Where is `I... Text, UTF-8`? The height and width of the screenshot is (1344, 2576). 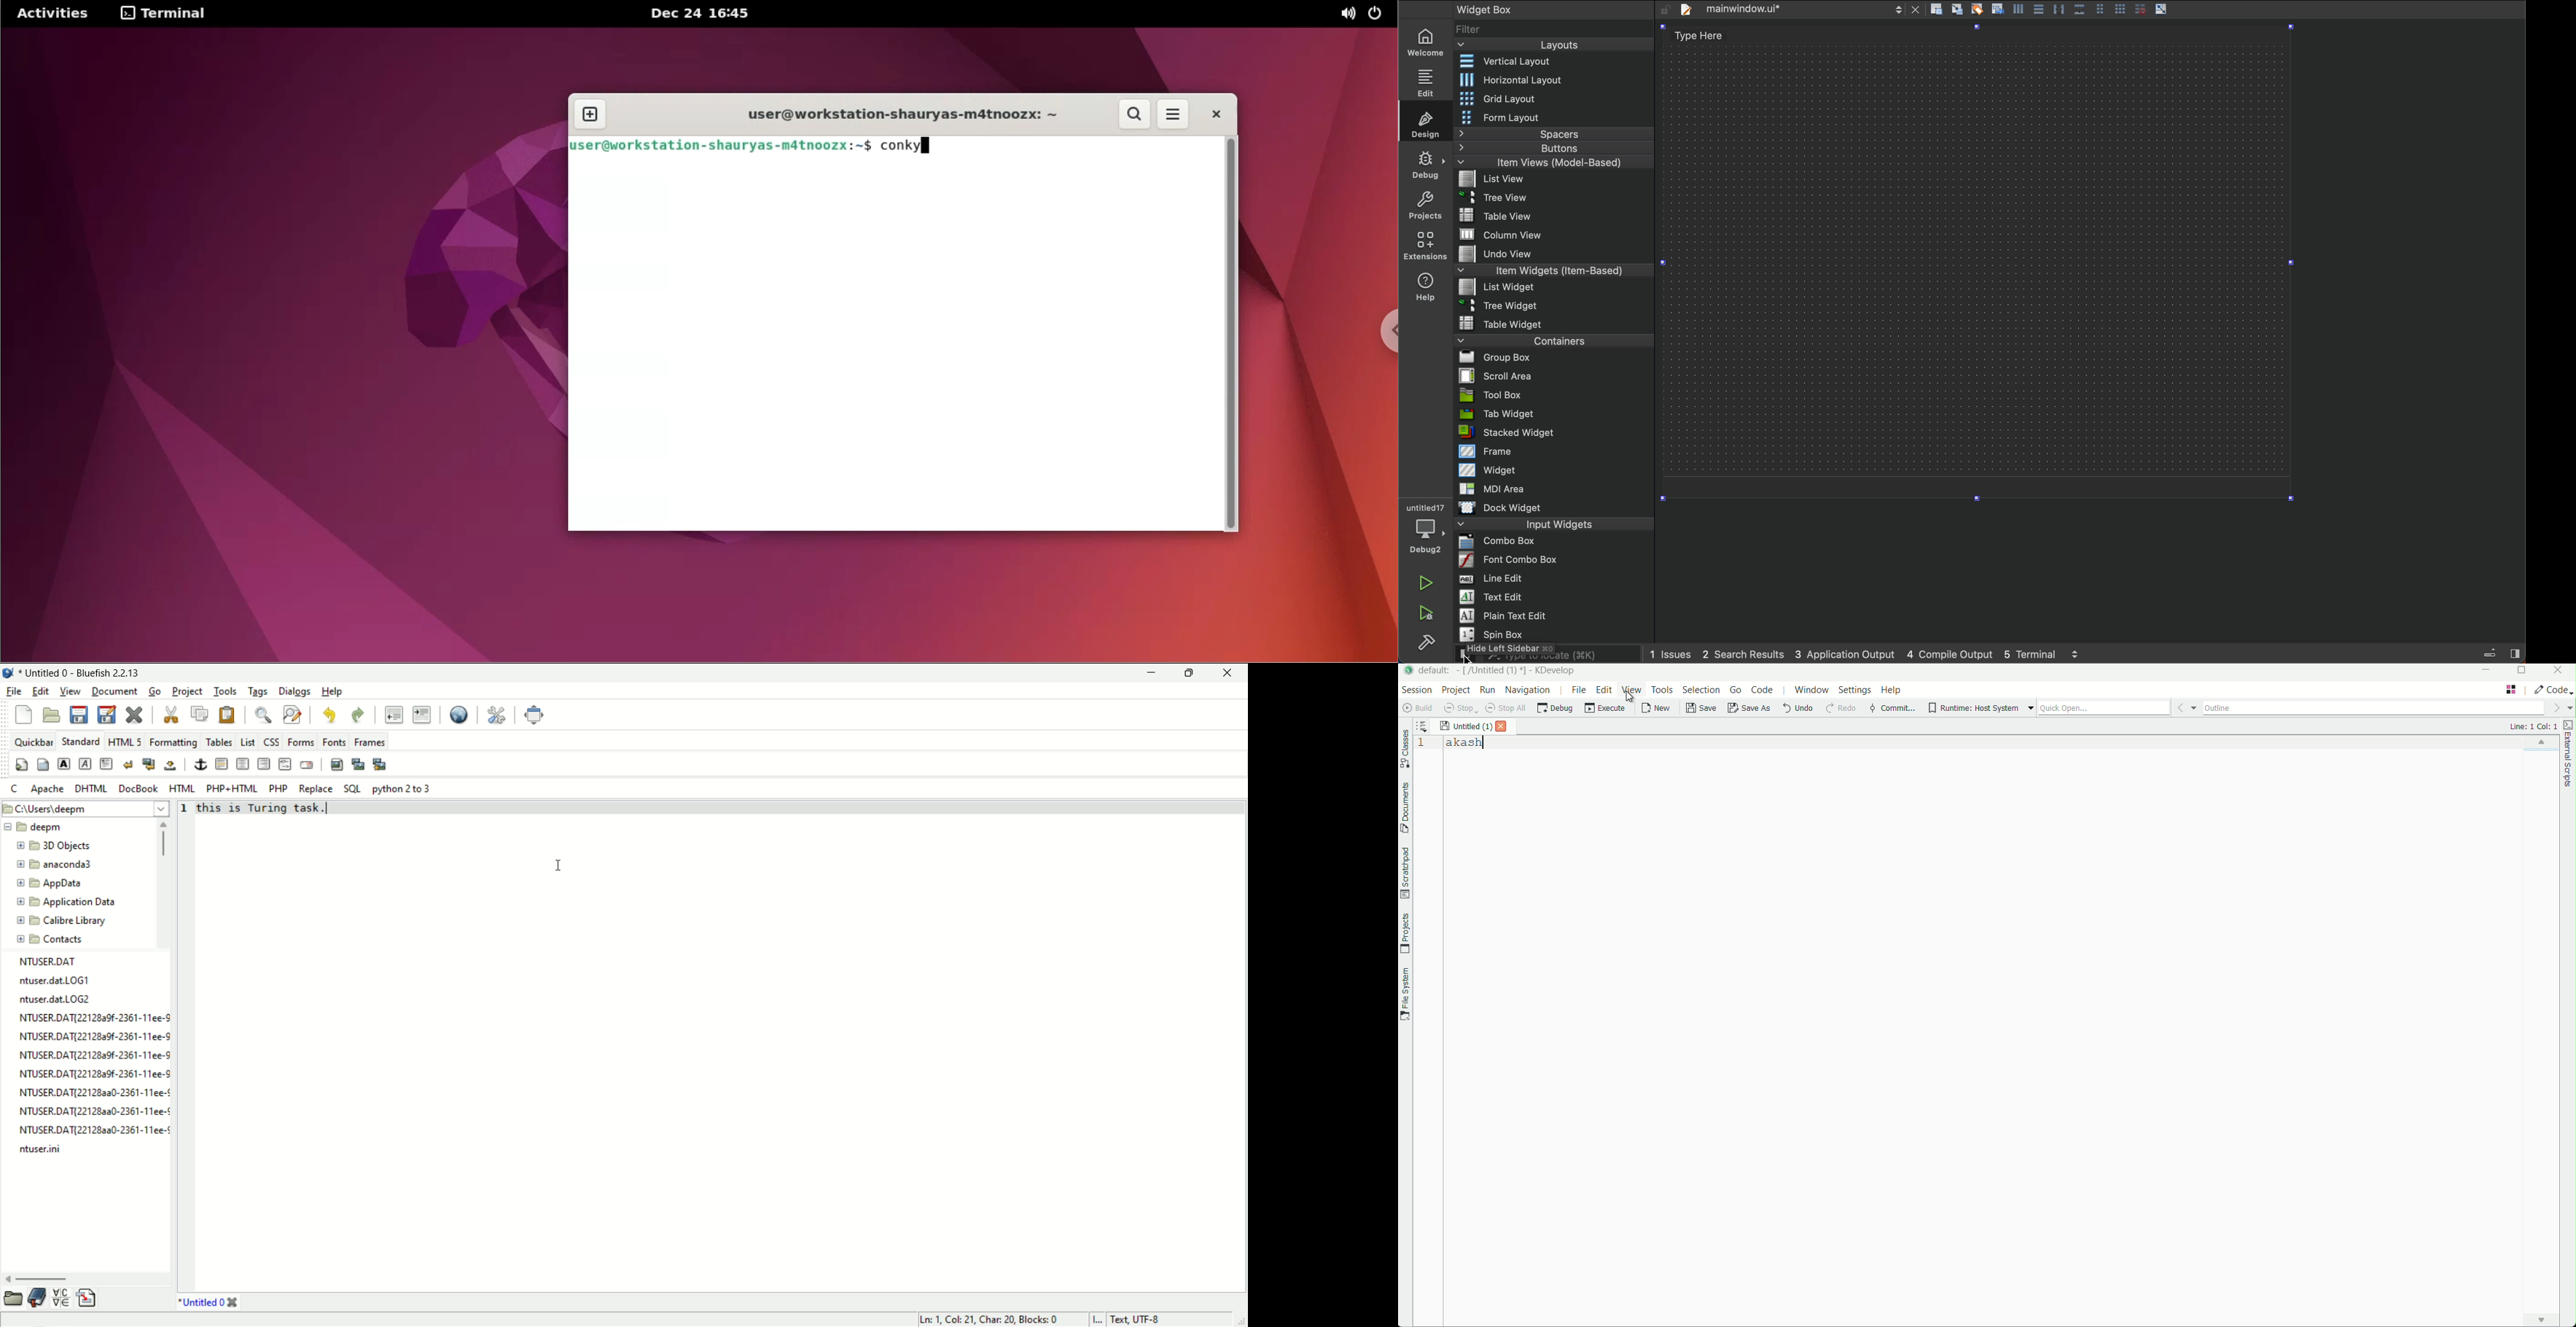
I... Text, UTF-8 is located at coordinates (1128, 1318).